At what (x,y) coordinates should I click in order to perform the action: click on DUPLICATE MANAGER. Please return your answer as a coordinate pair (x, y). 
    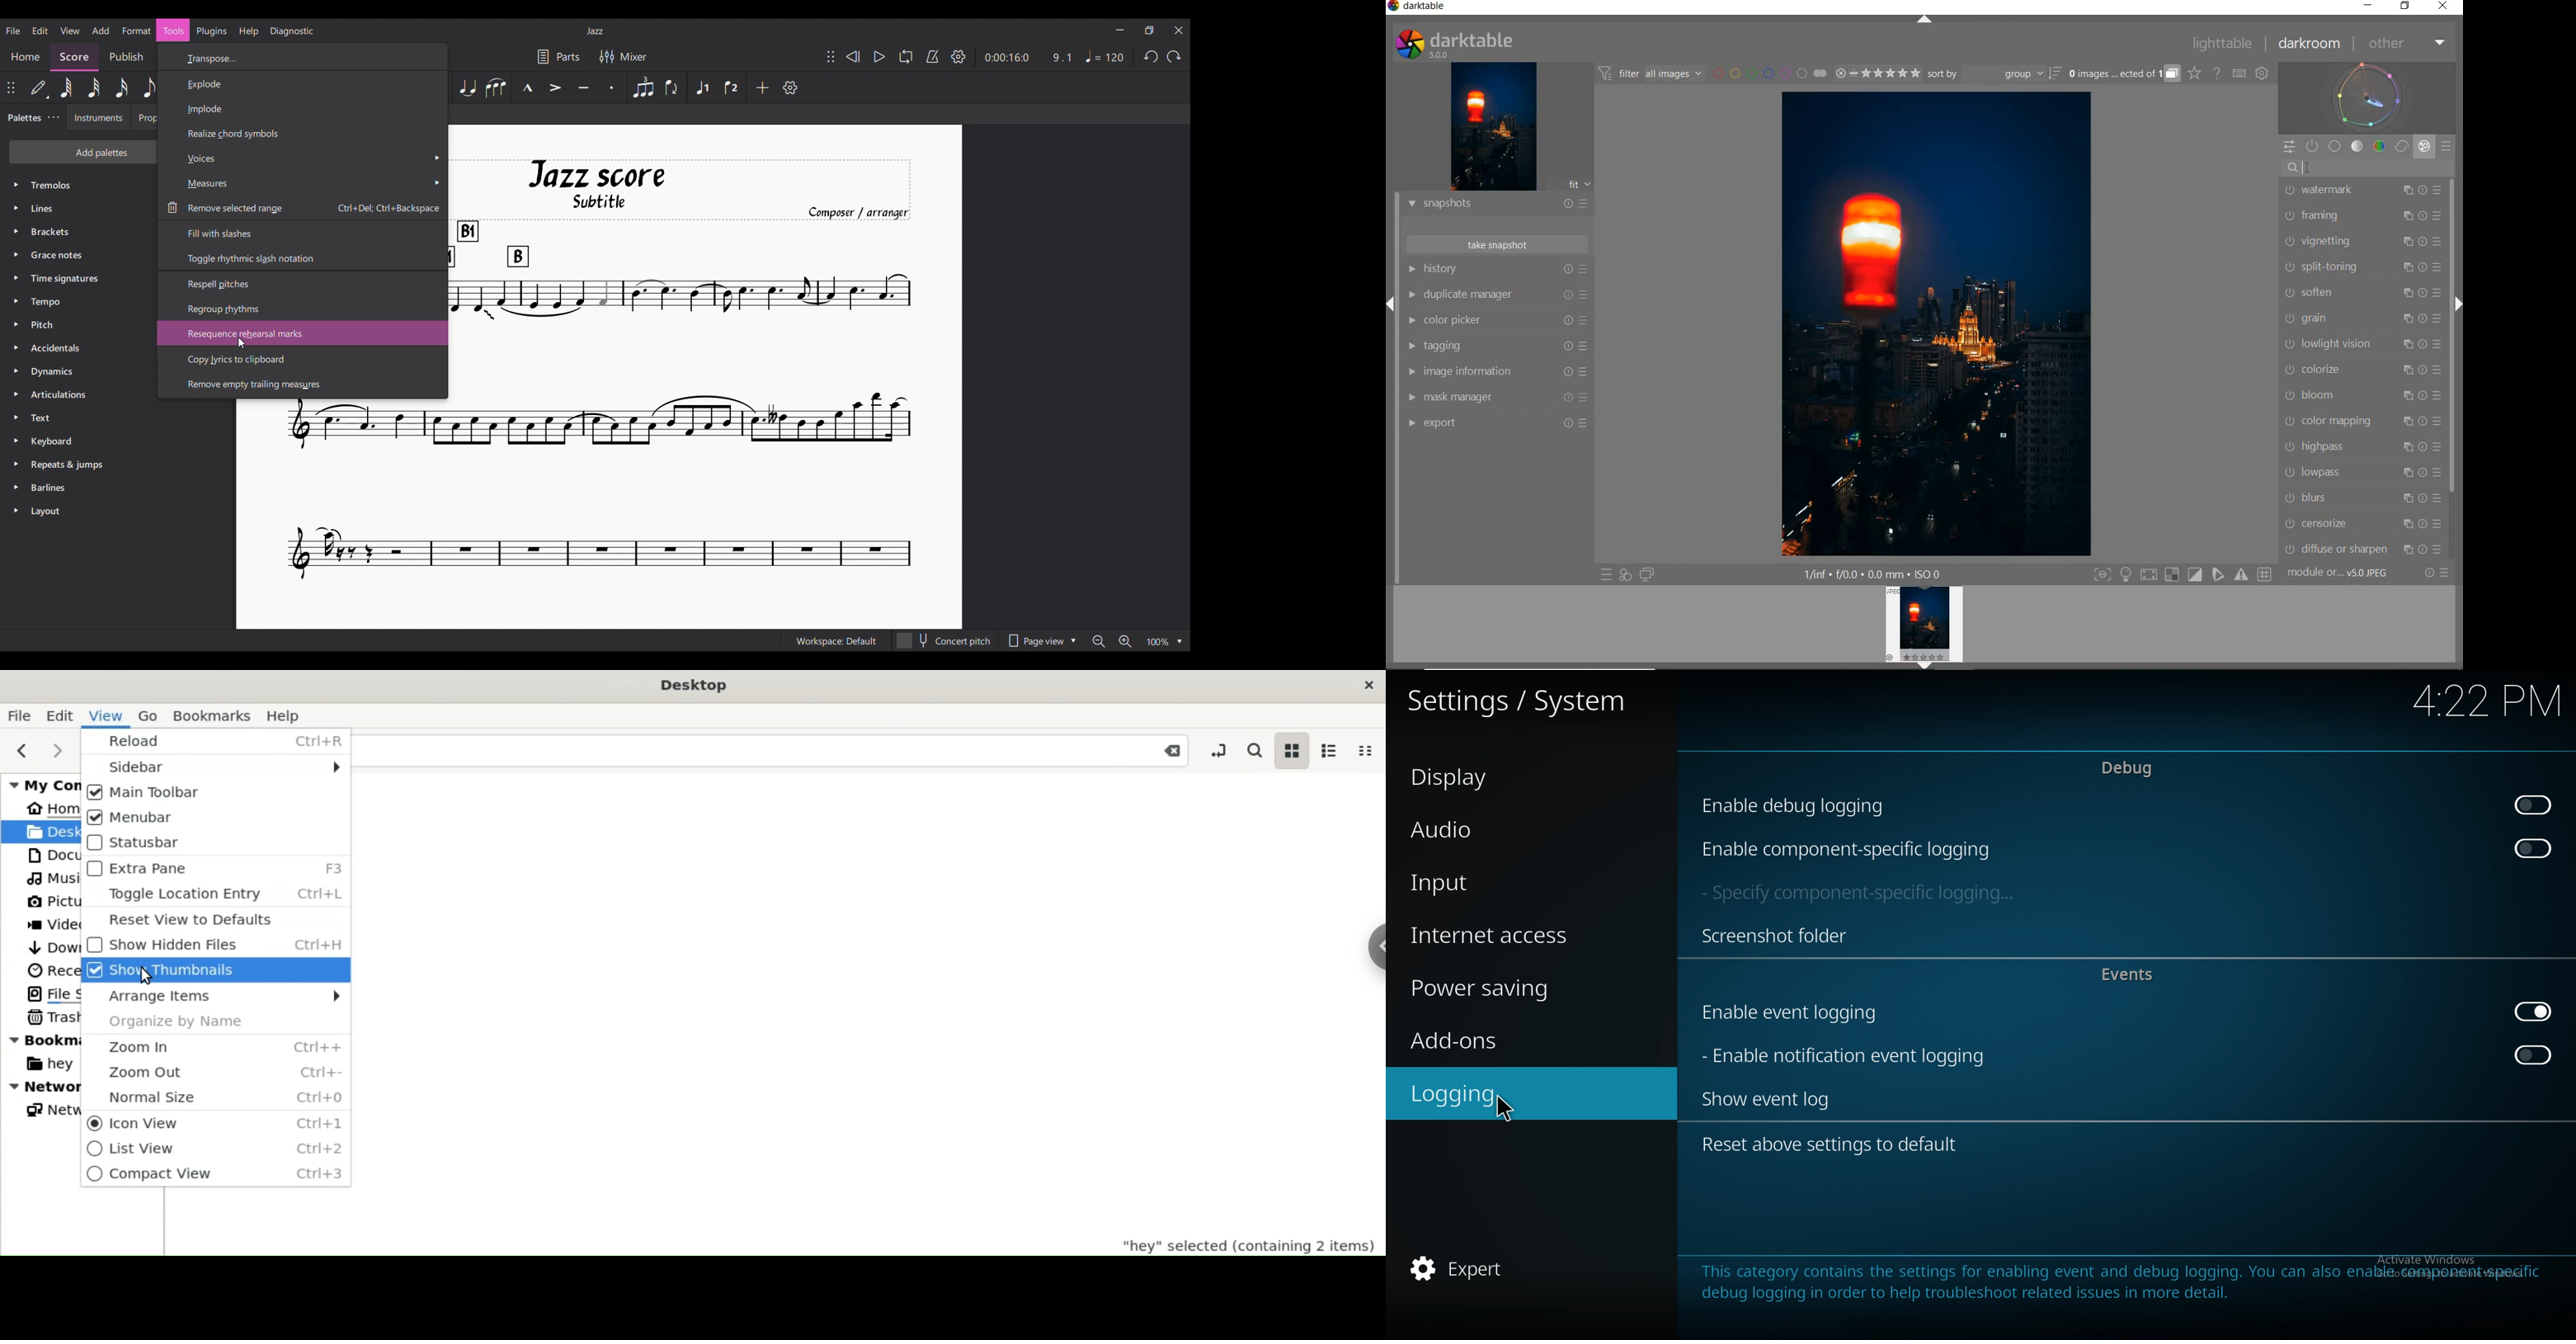
    Looking at the image, I should click on (1475, 296).